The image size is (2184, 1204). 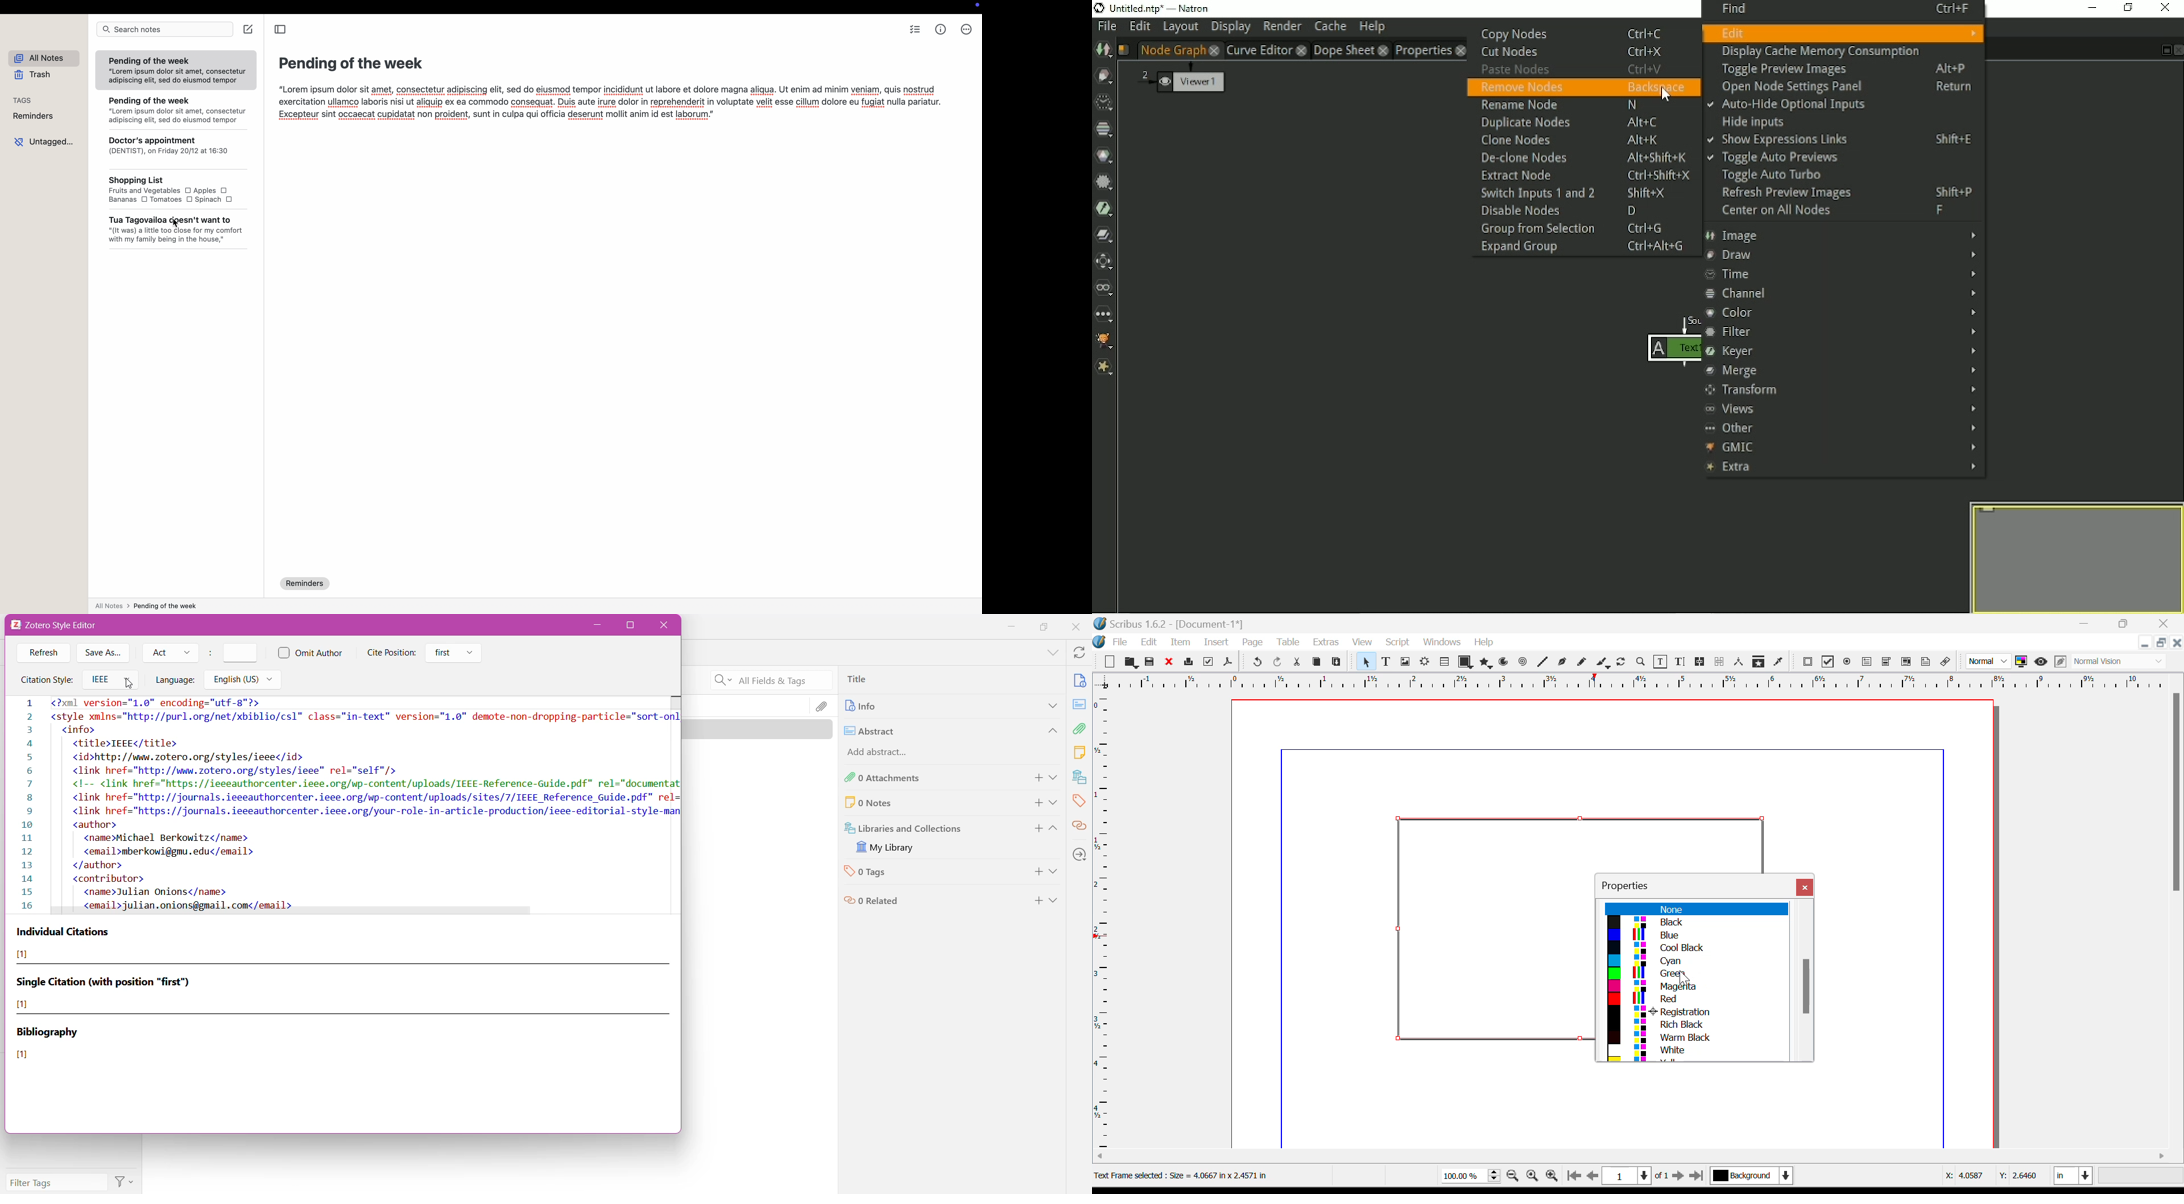 I want to click on Scroll Bar, so click(x=1803, y=981).